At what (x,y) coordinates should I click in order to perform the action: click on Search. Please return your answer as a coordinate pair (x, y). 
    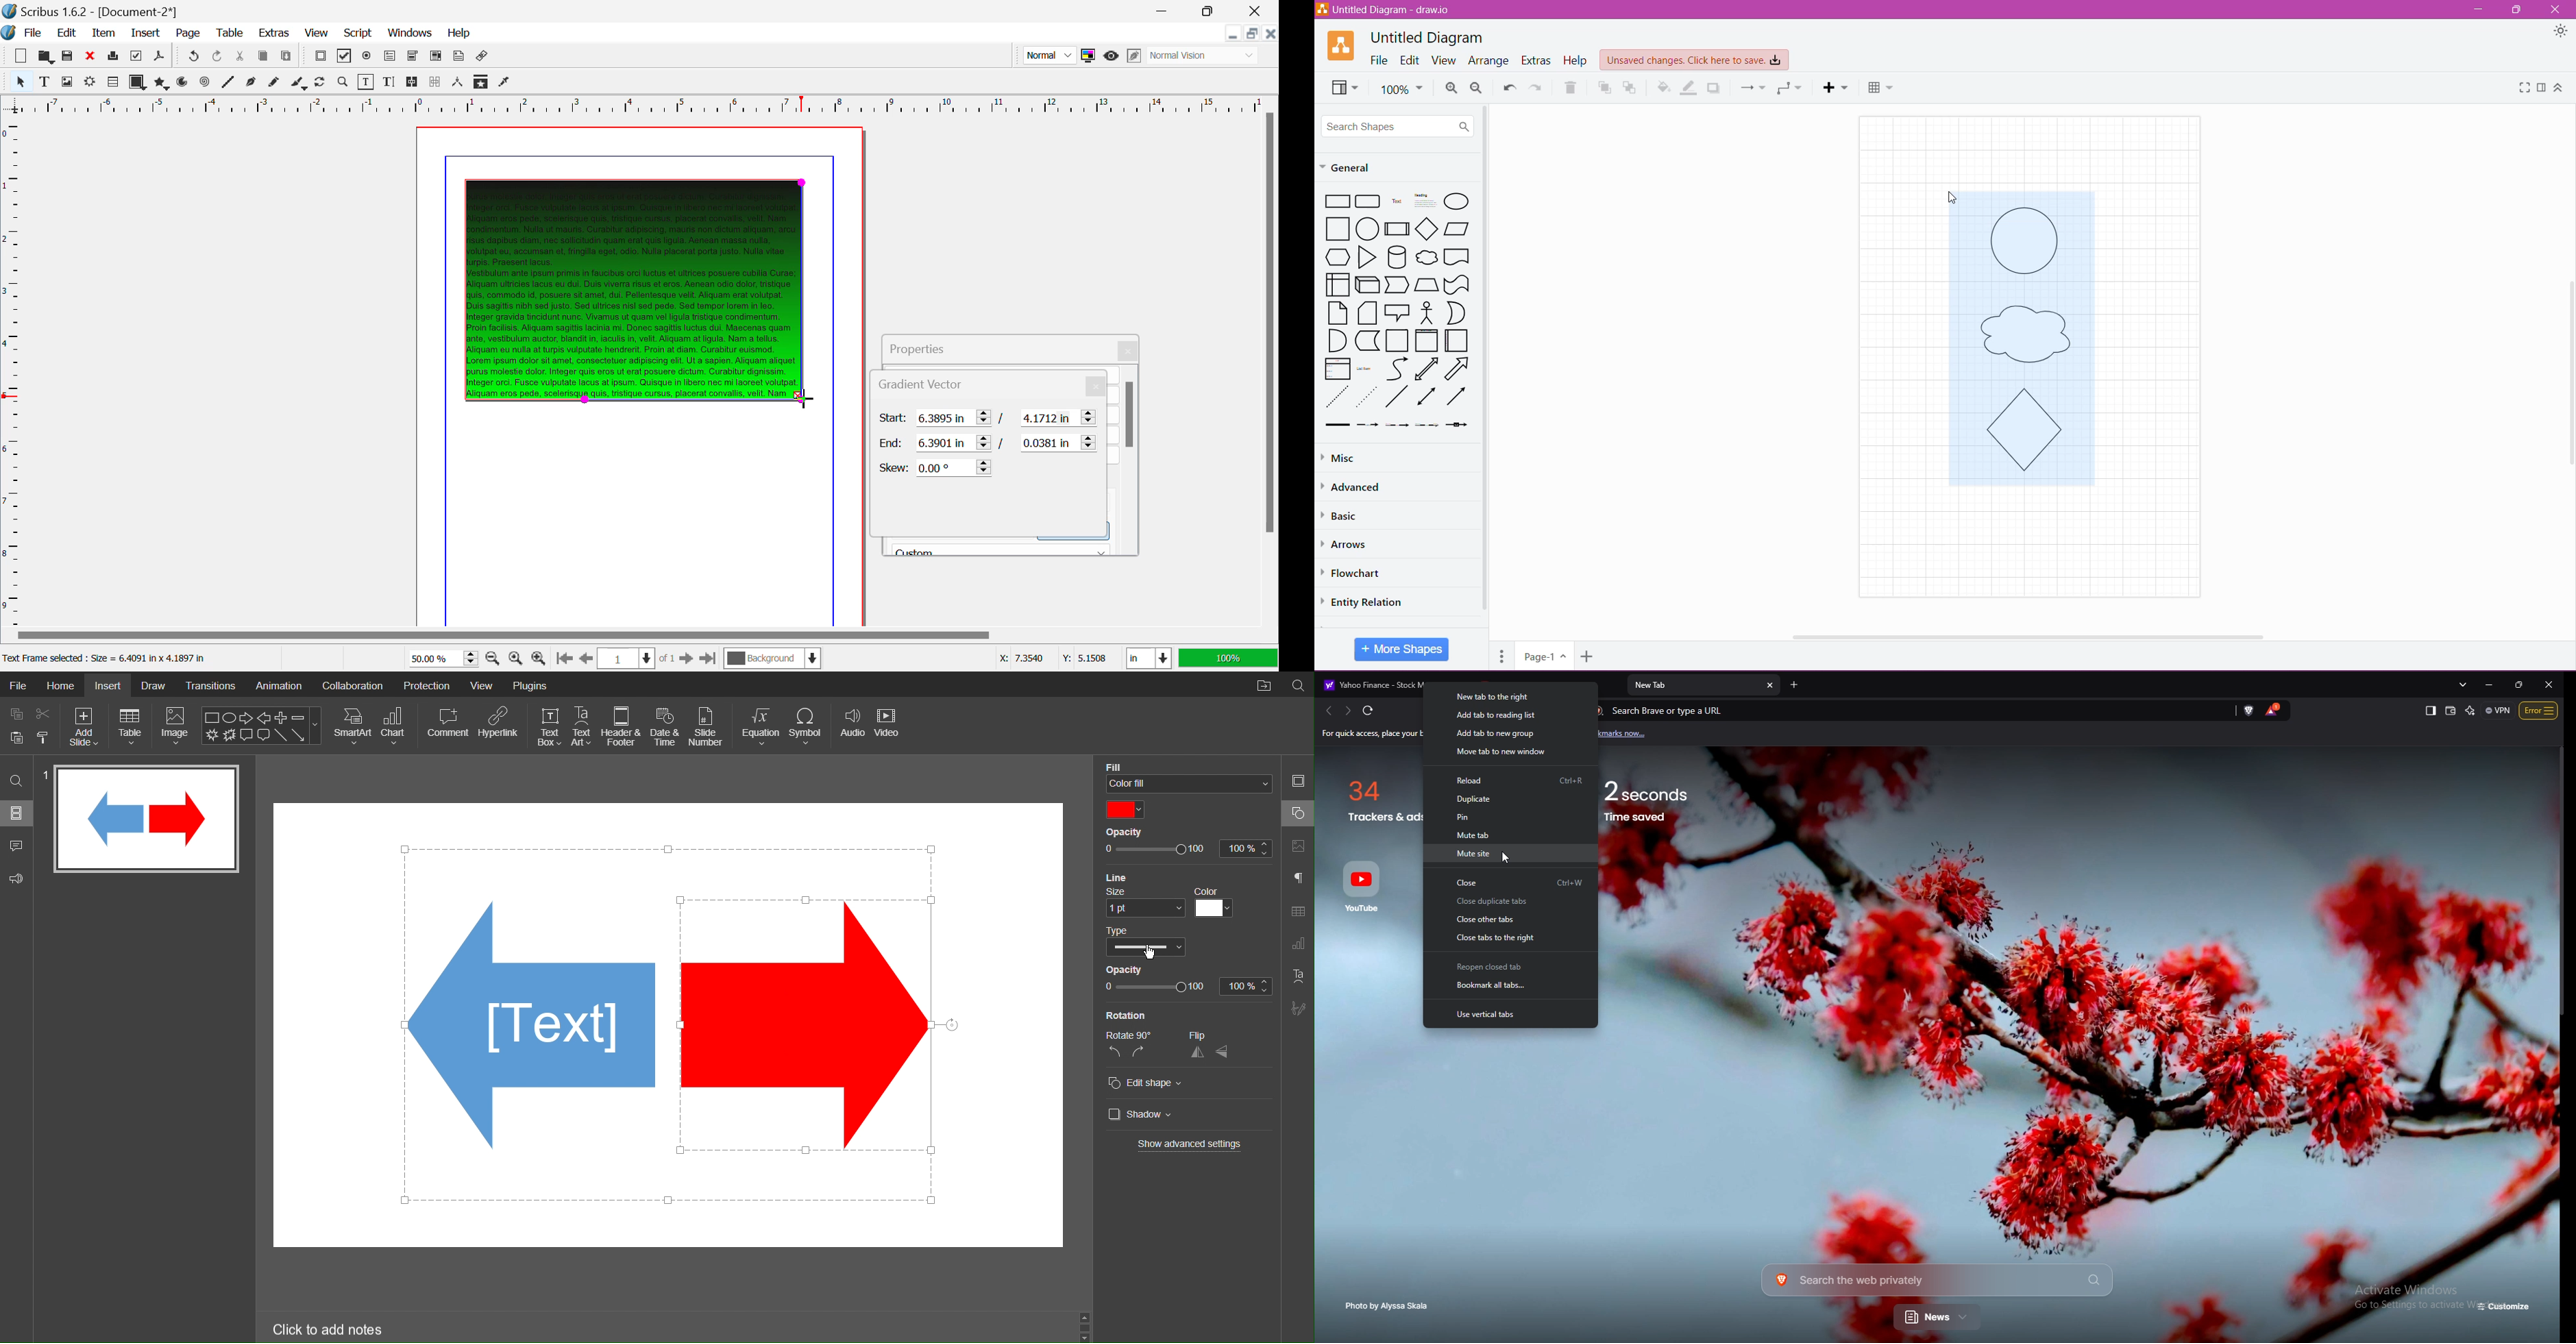
    Looking at the image, I should click on (16, 783).